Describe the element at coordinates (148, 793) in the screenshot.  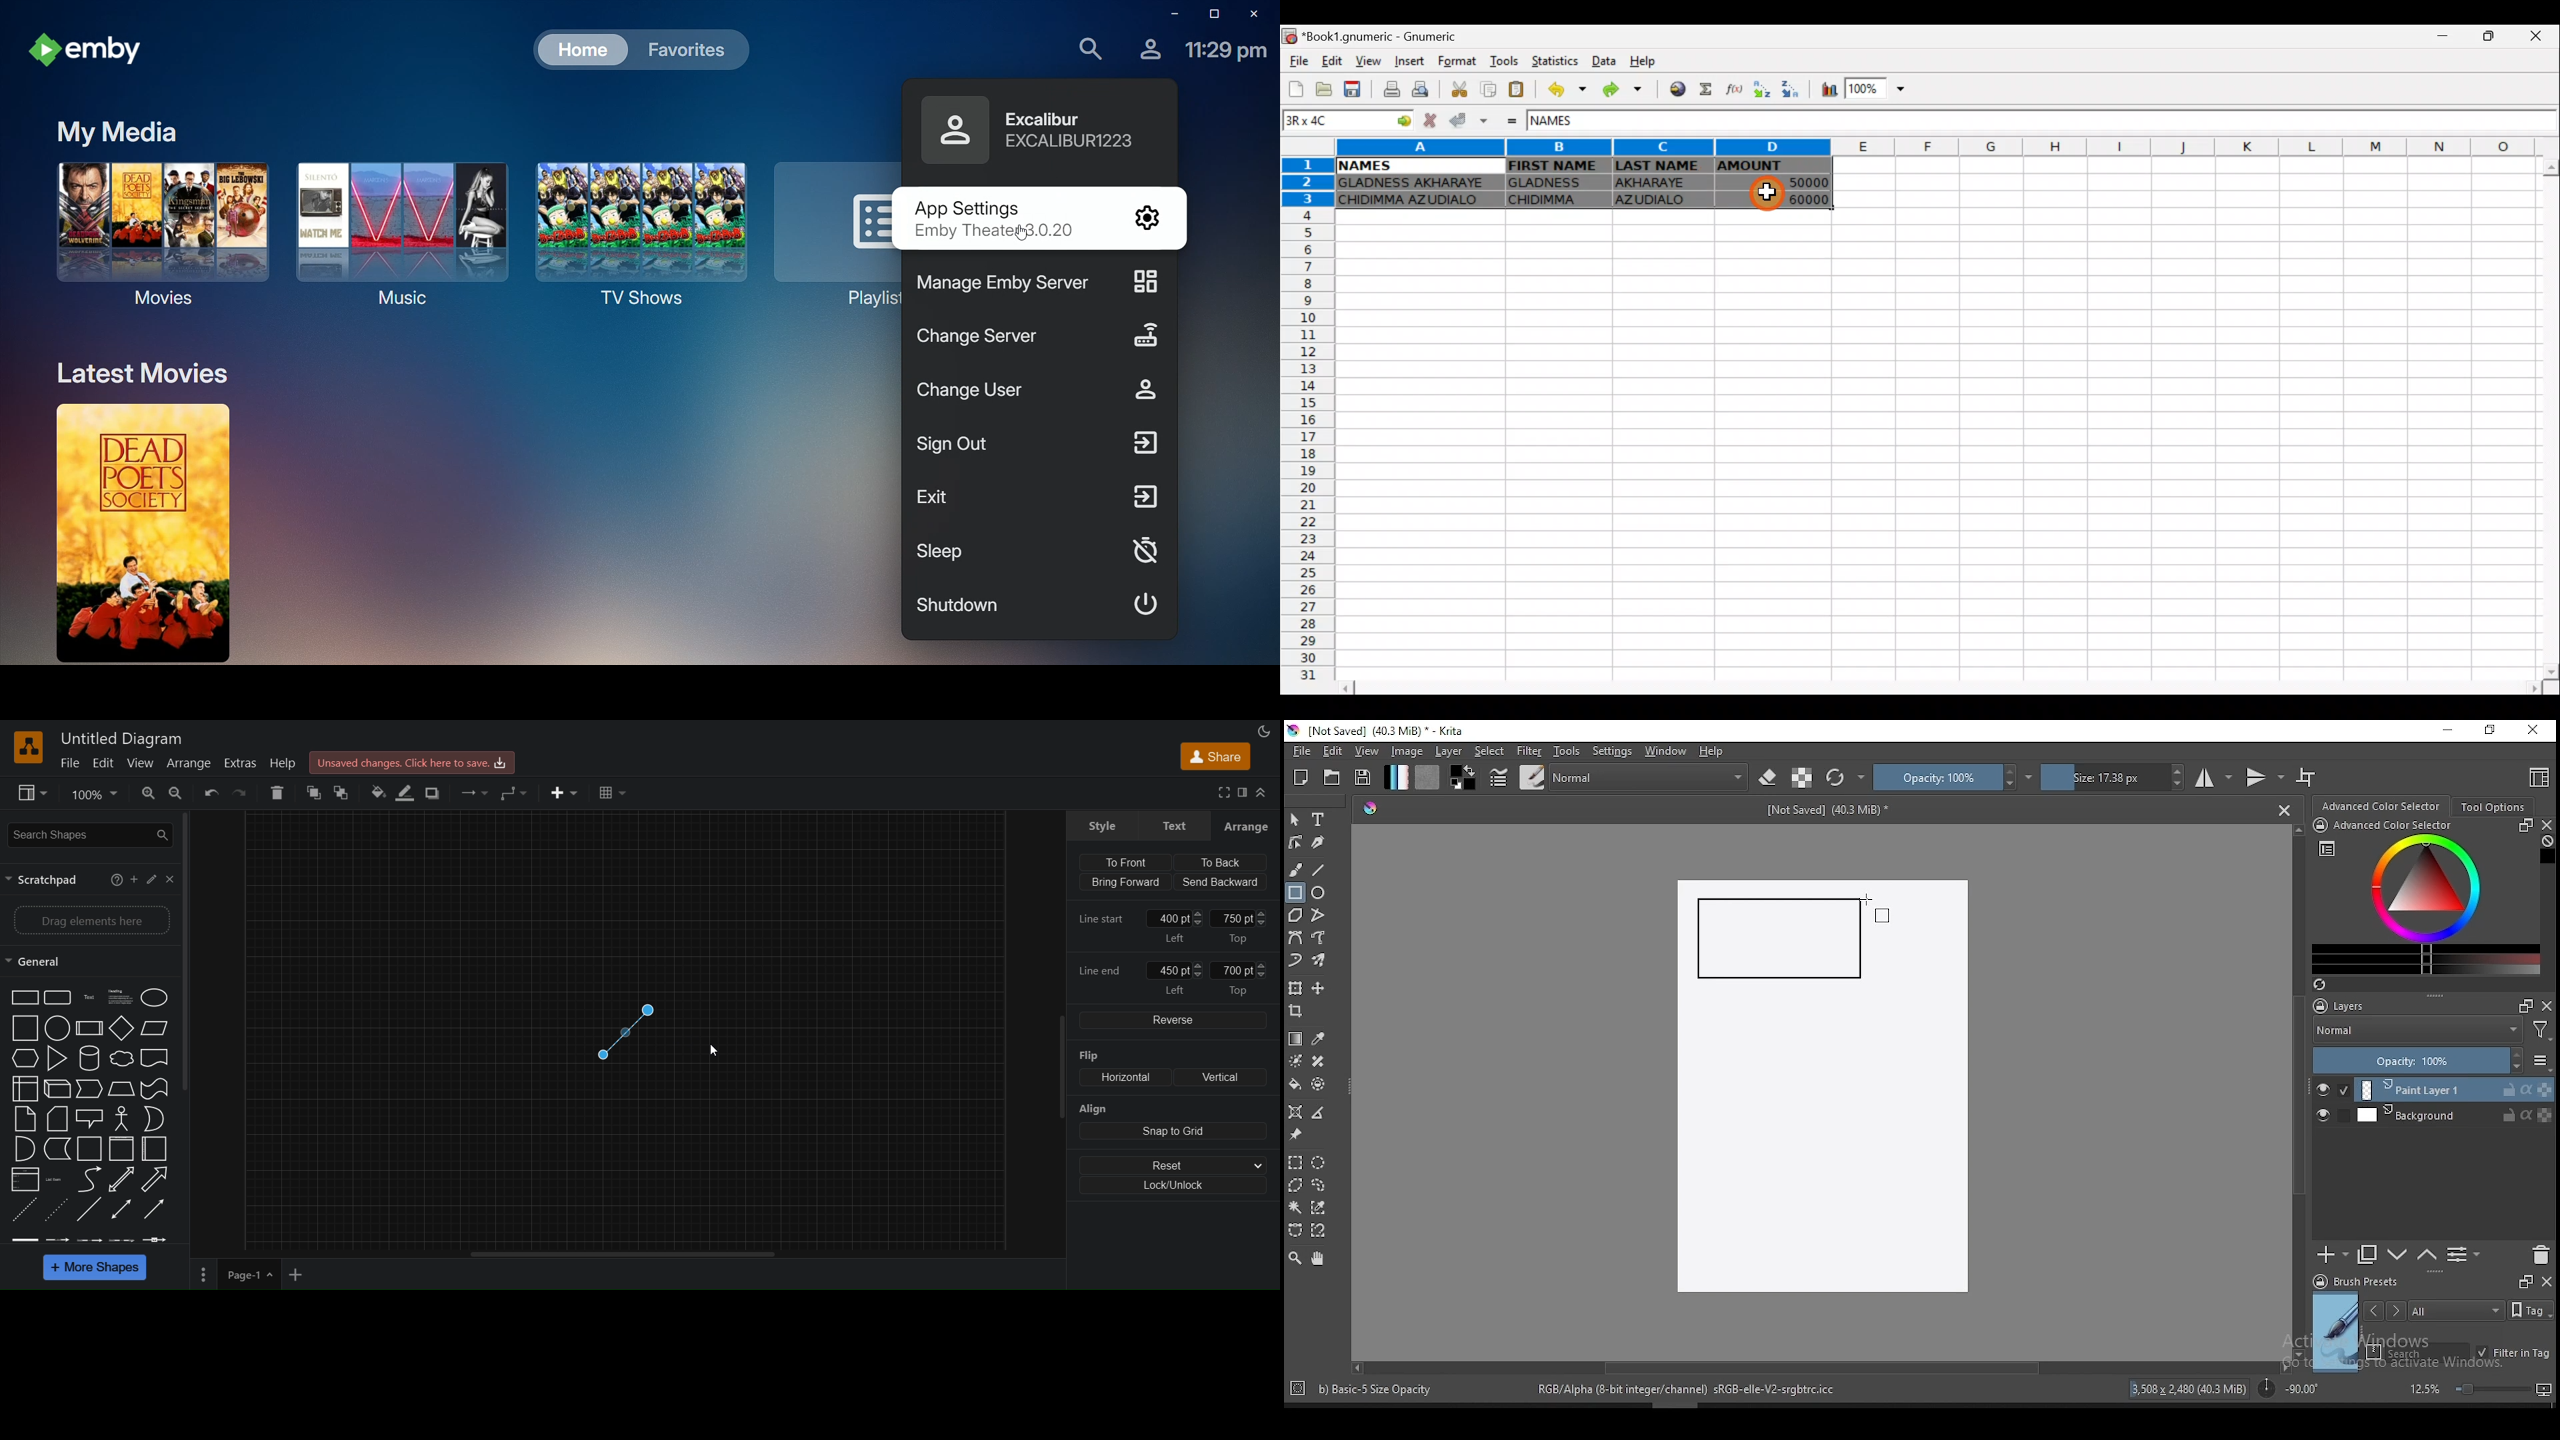
I see `zoom in` at that location.